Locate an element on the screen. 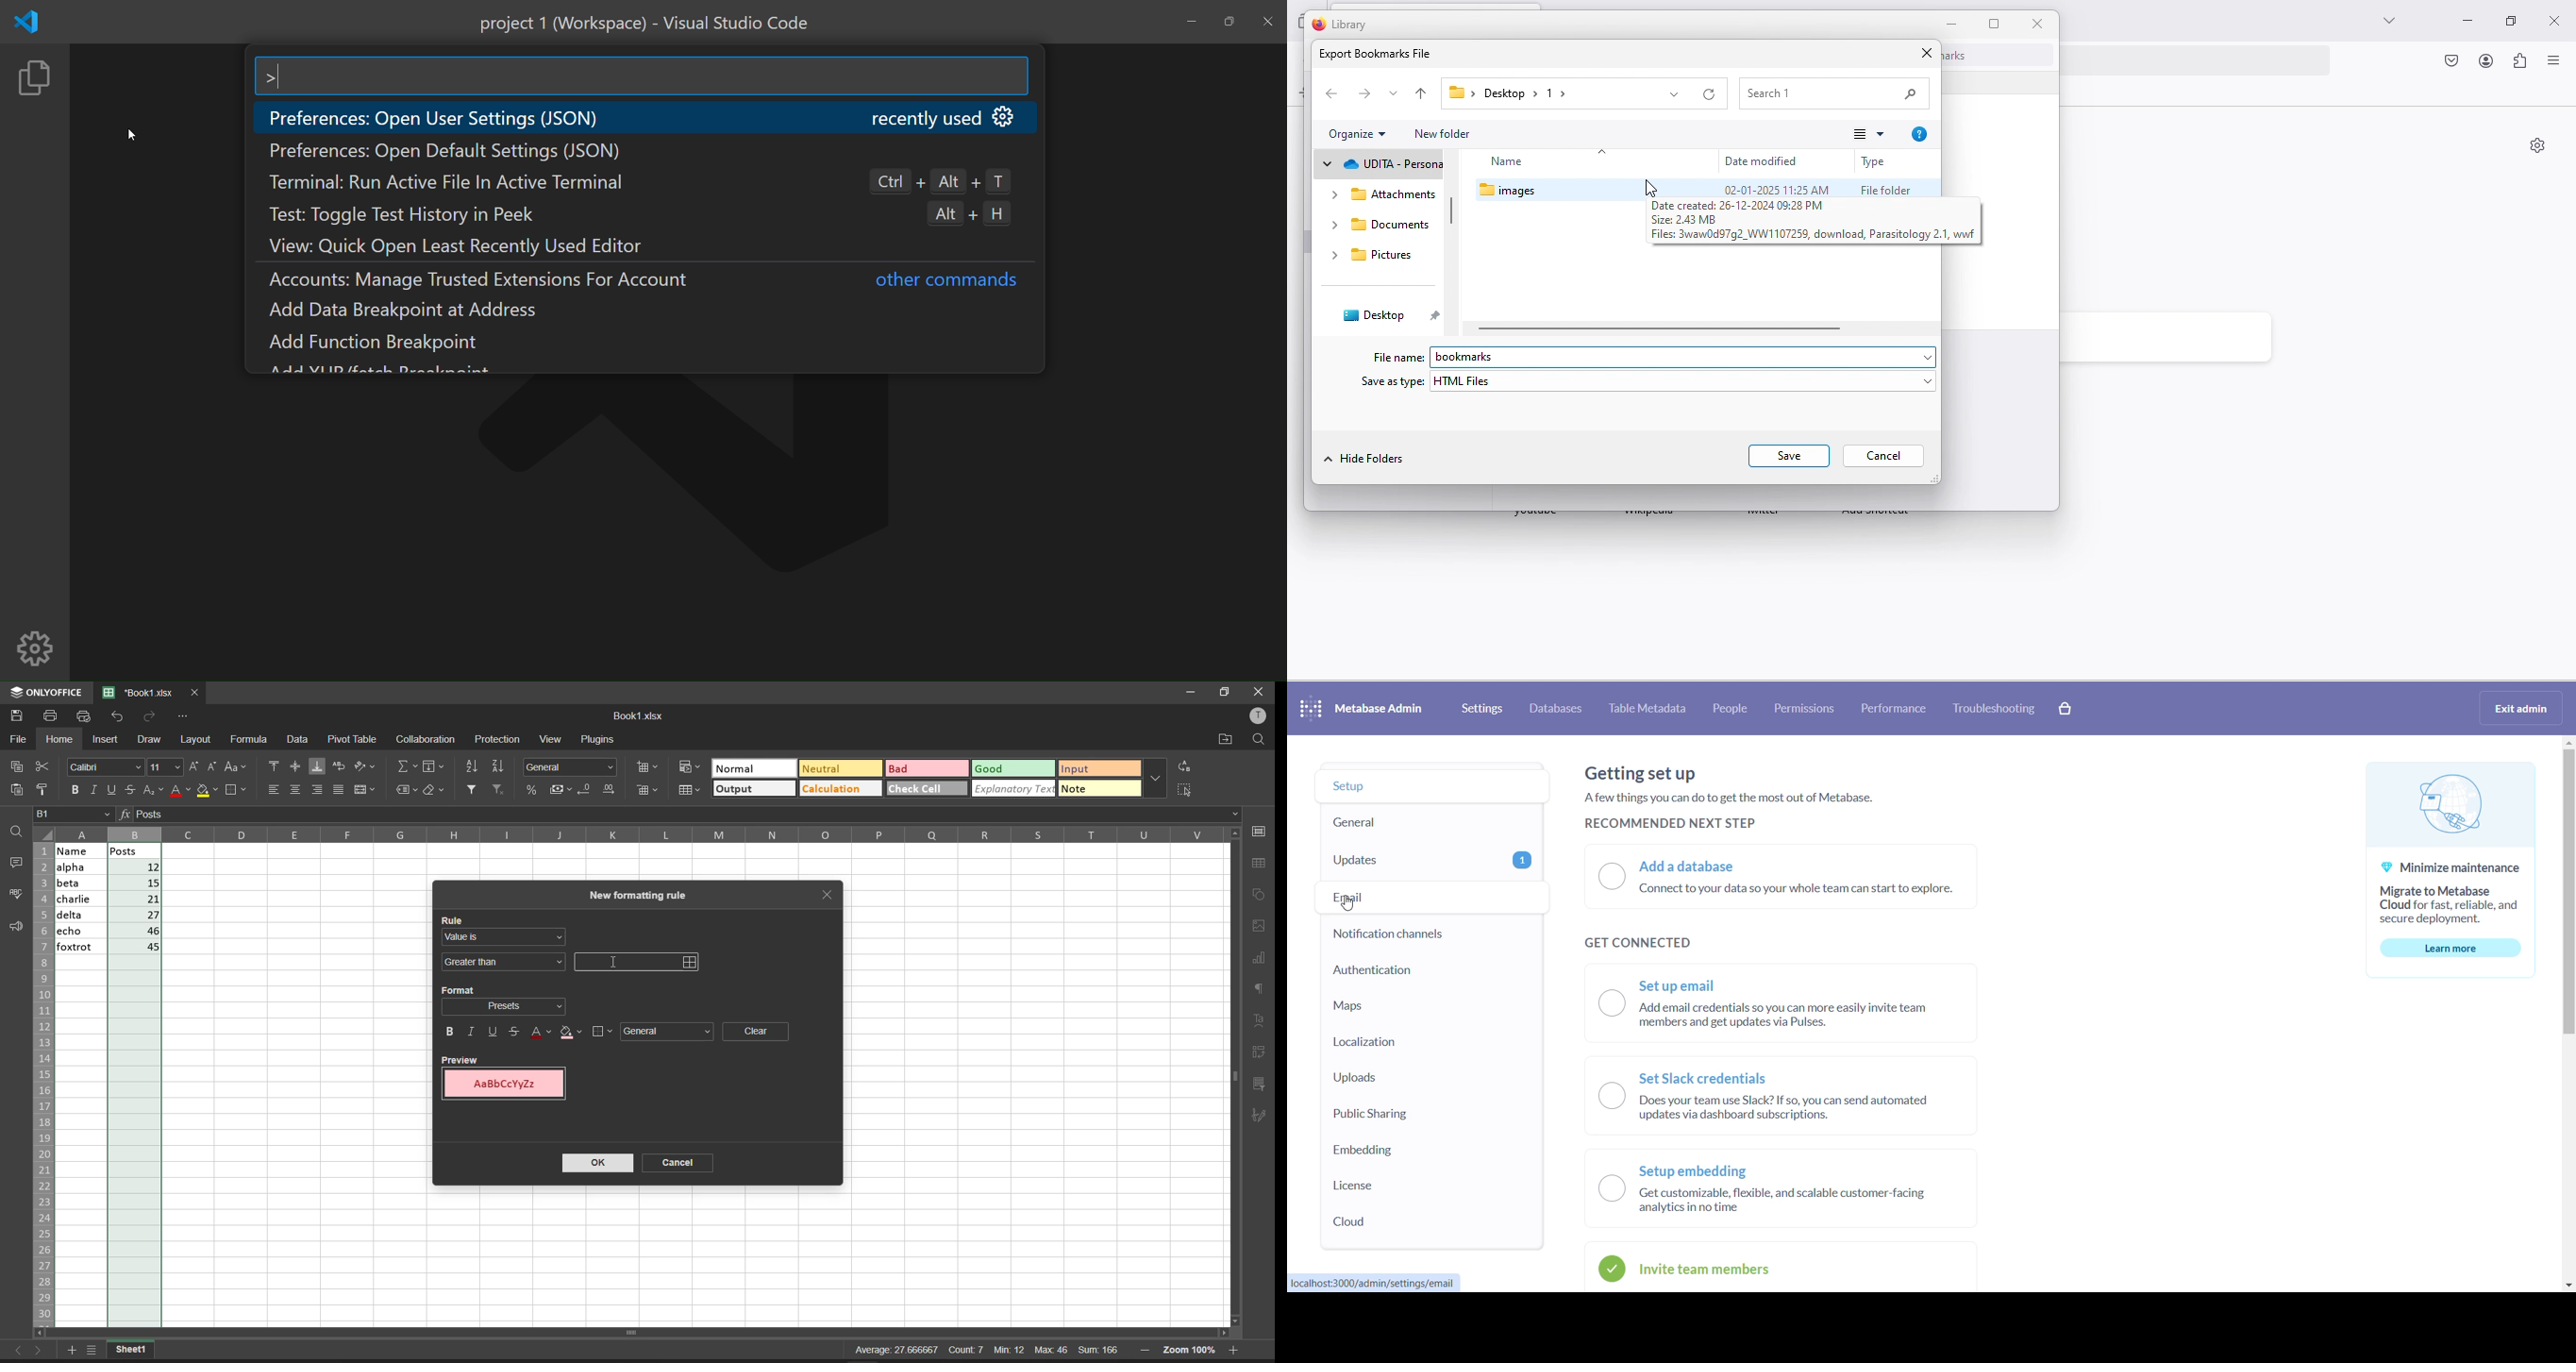  move to the sheet left is located at coordinates (12, 1349).